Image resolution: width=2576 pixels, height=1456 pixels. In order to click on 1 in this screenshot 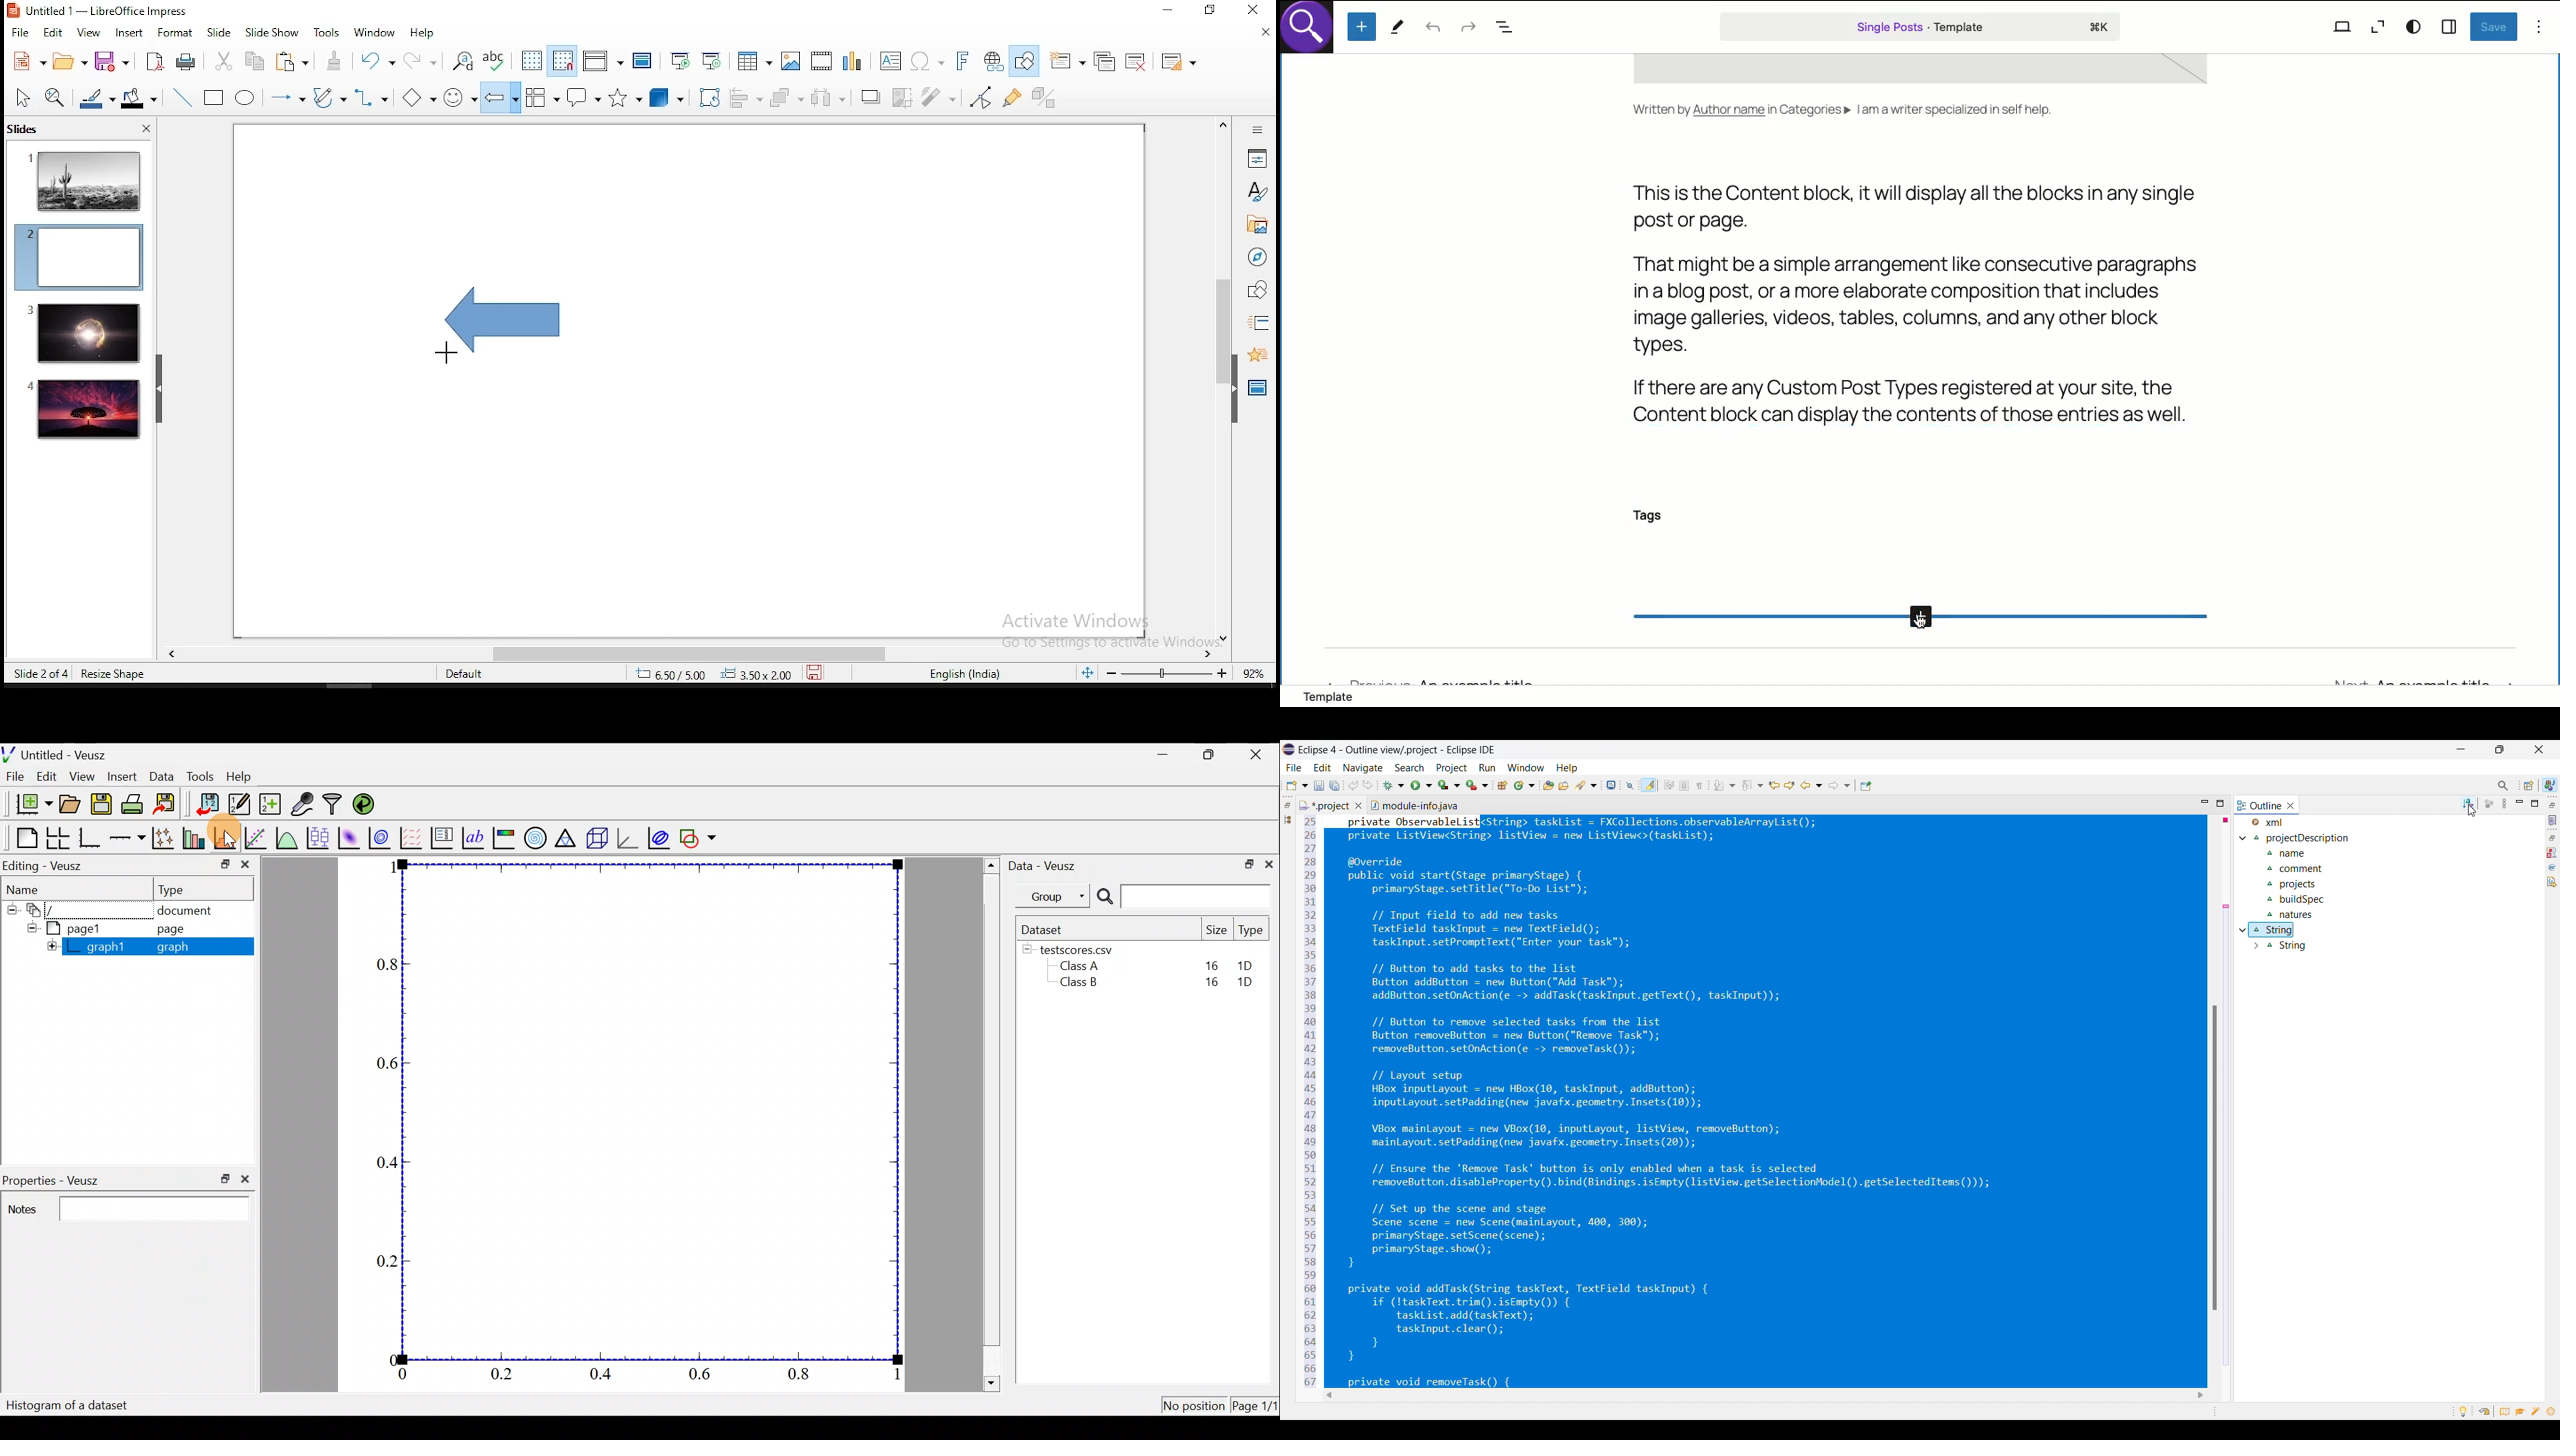, I will do `click(387, 869)`.